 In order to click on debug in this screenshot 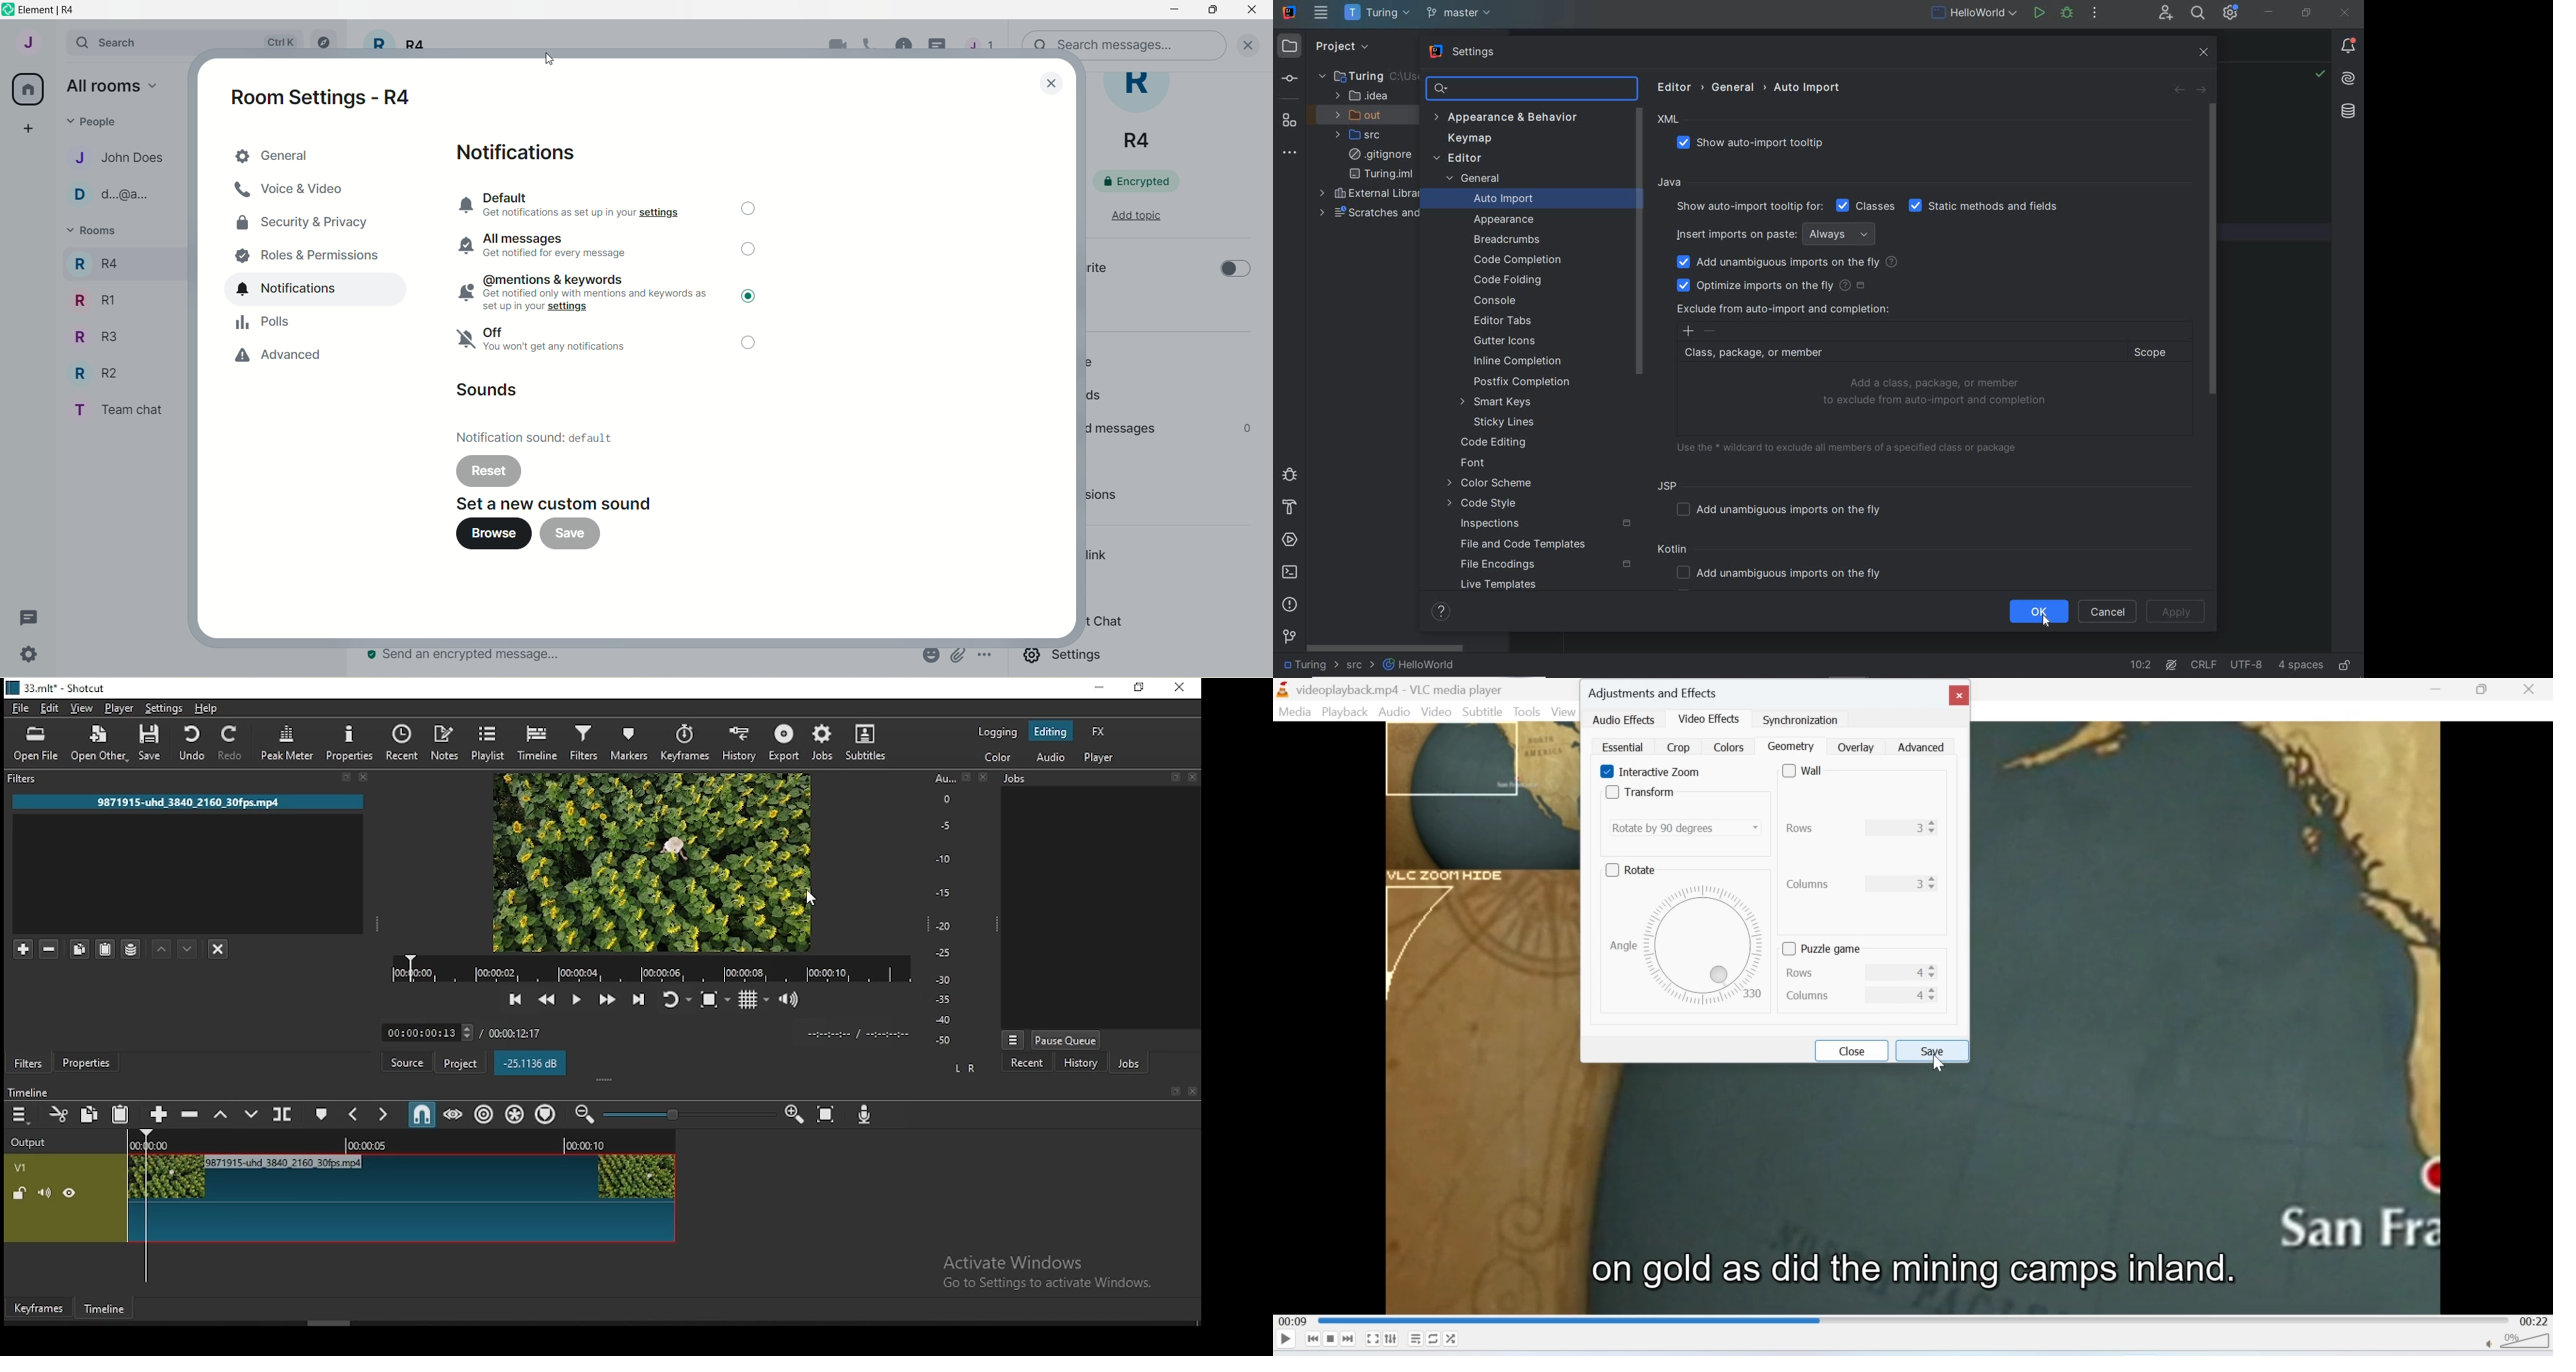, I will do `click(1288, 473)`.